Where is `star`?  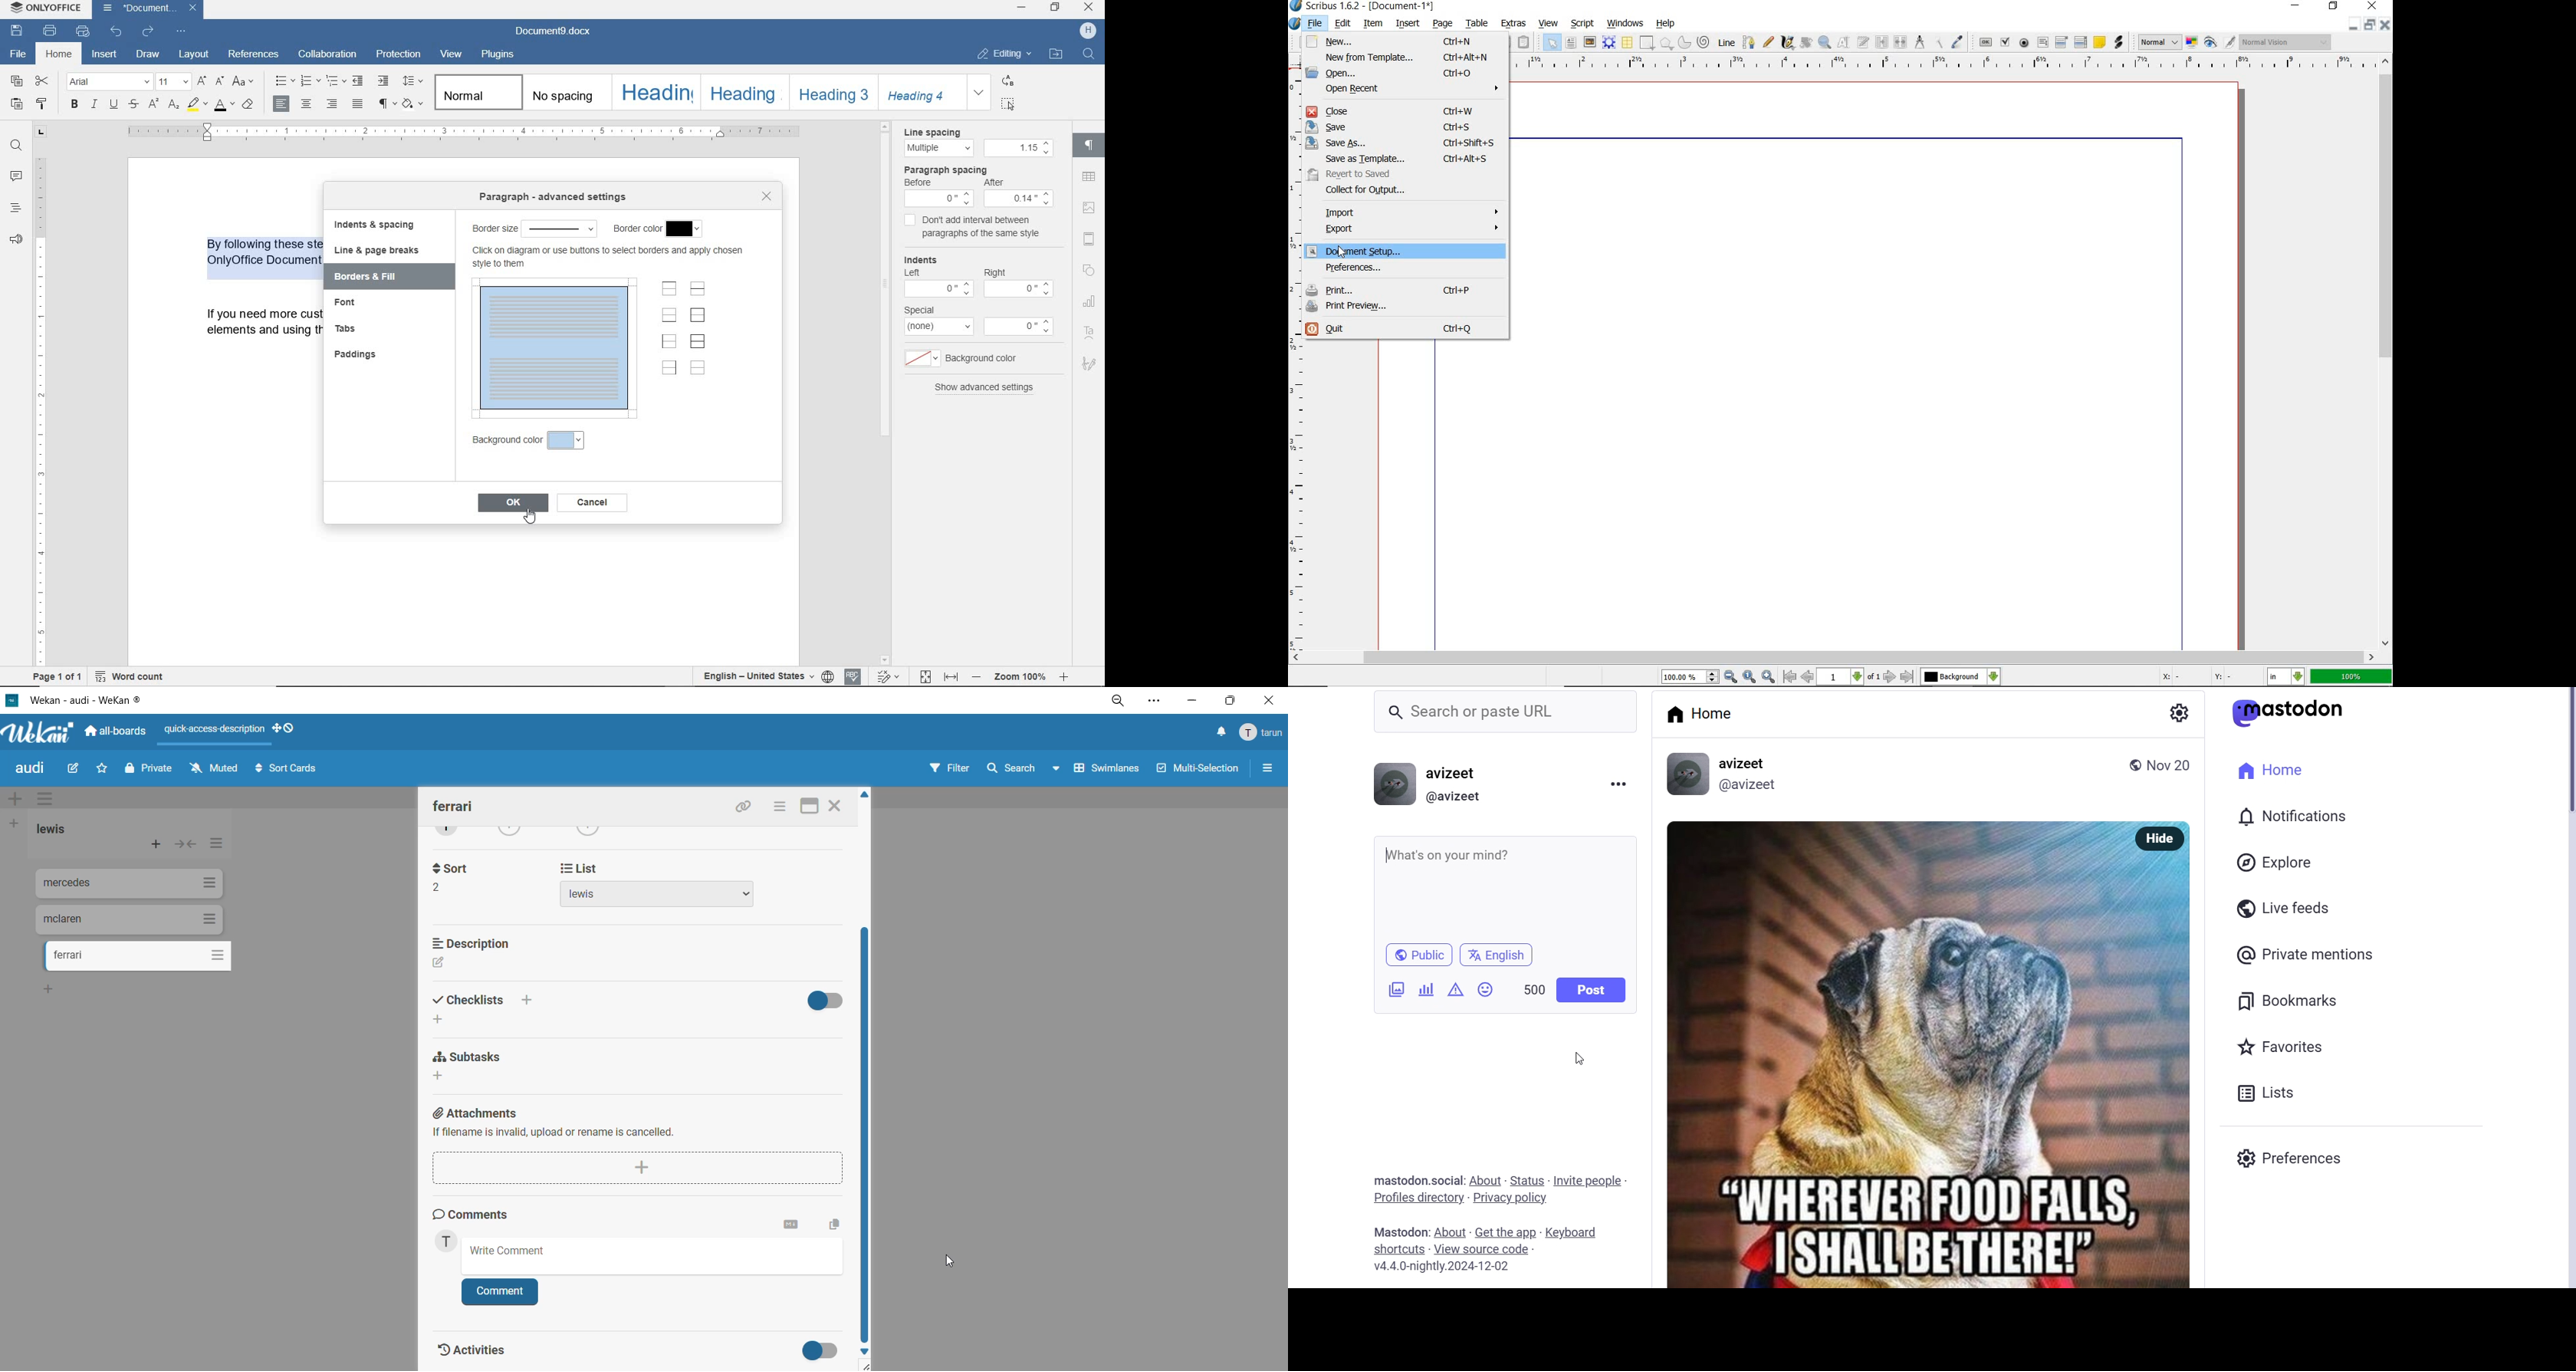 star is located at coordinates (105, 767).